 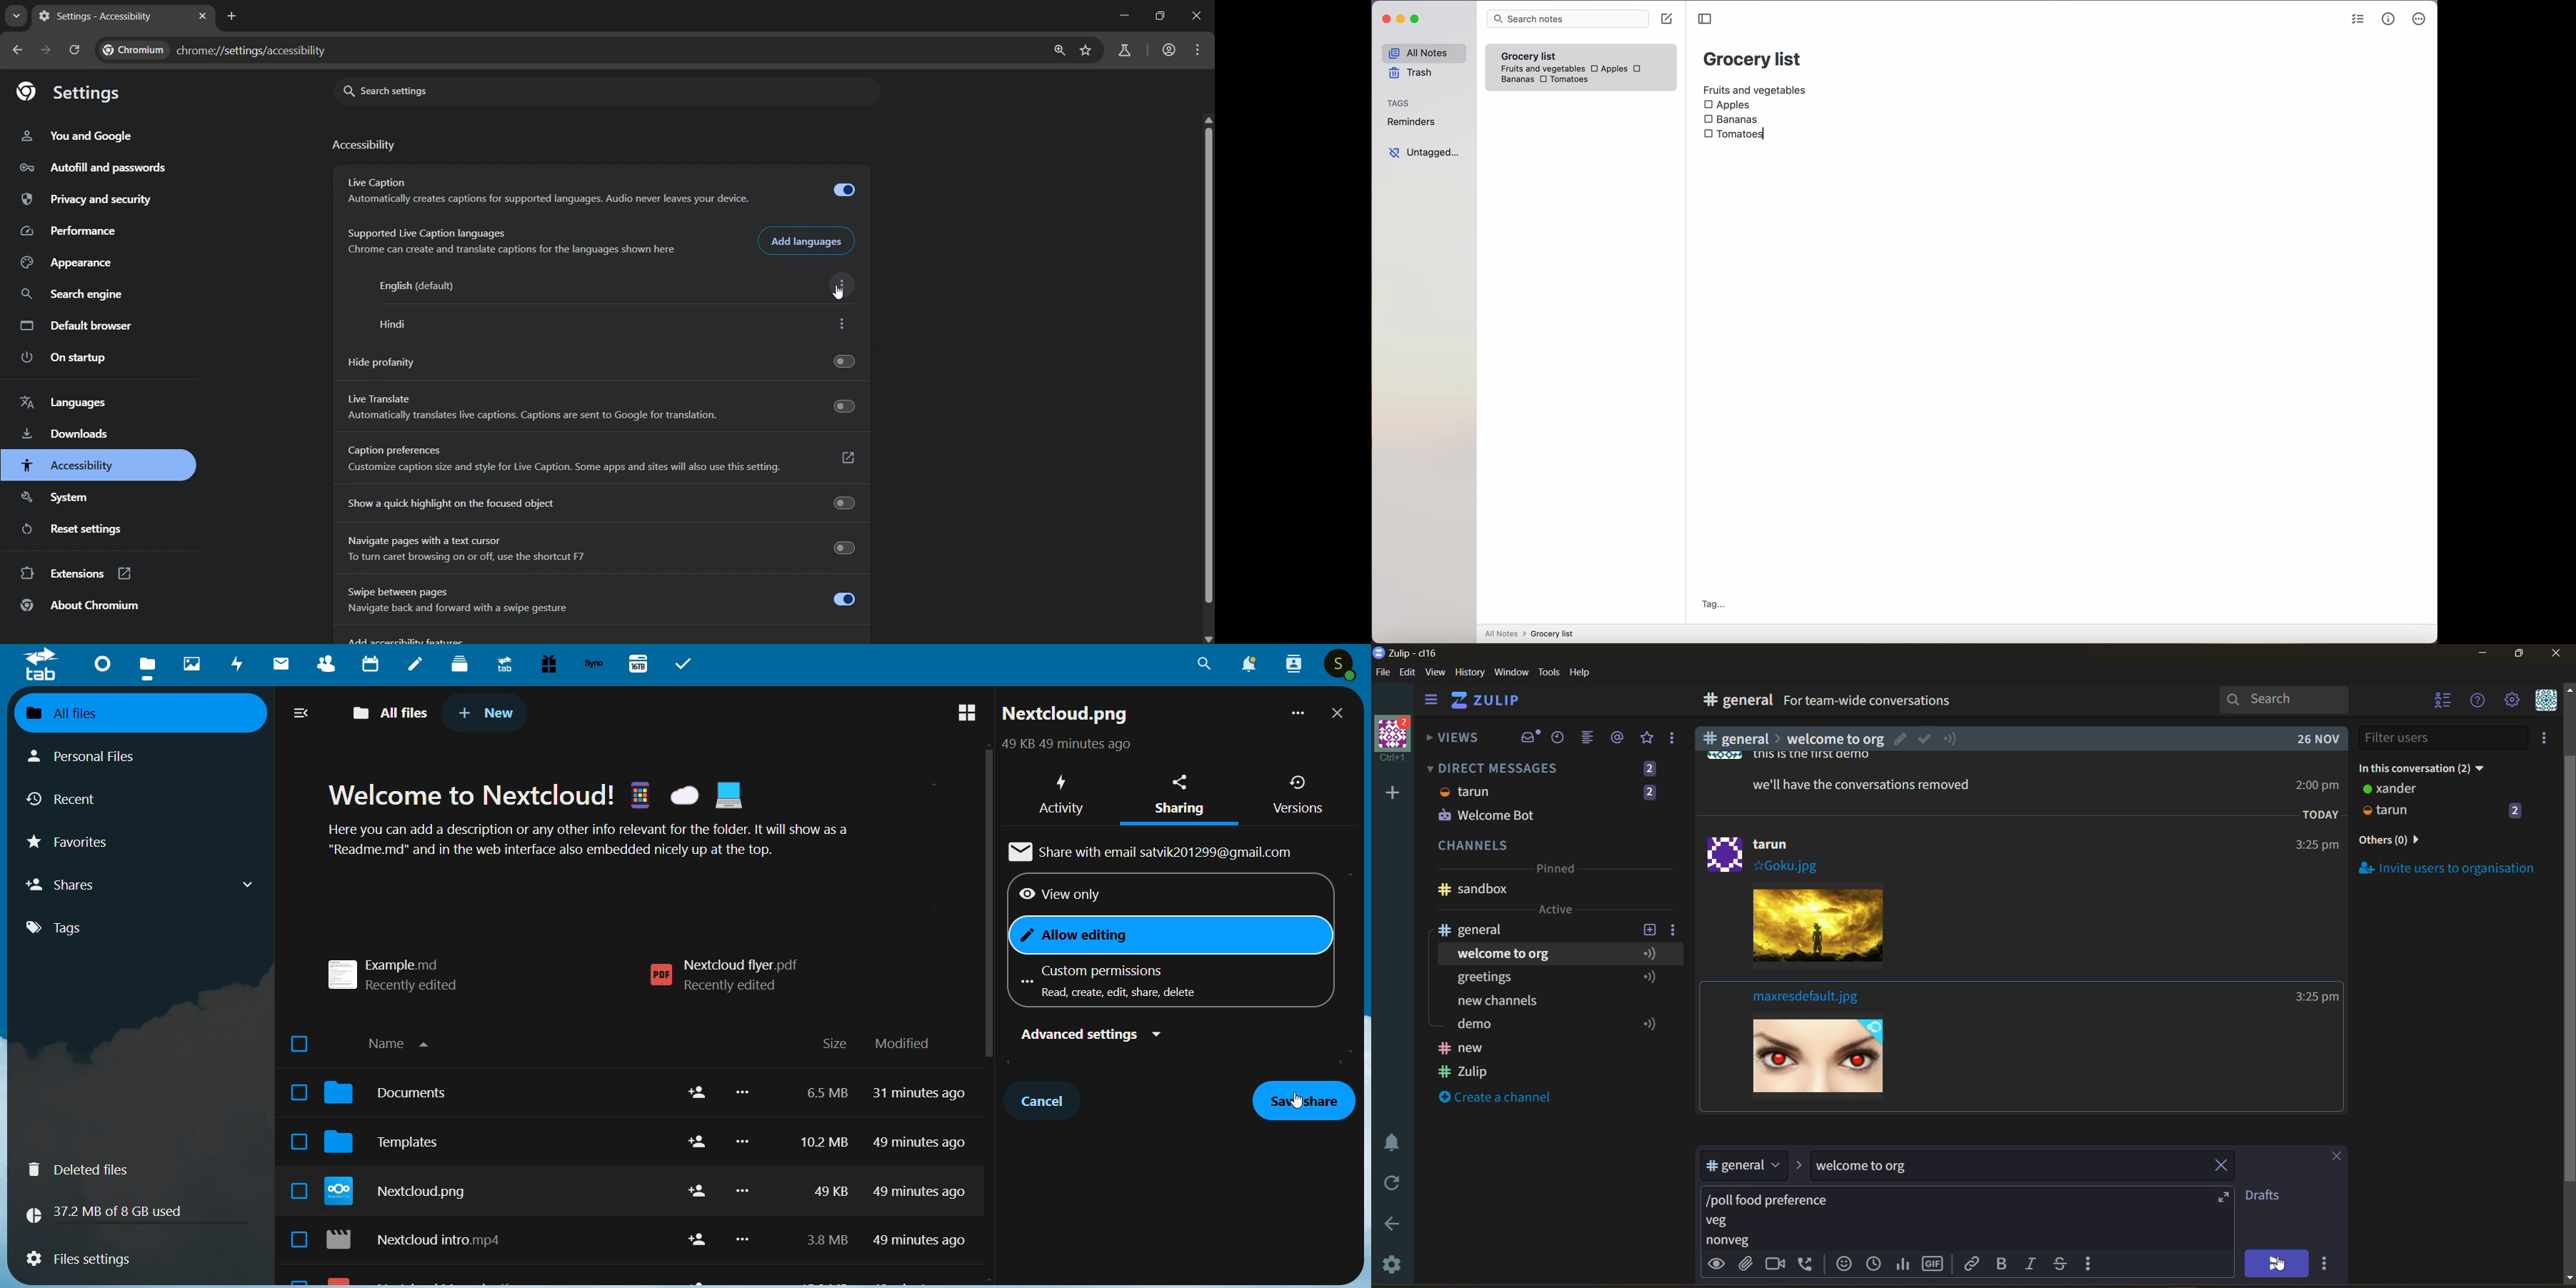 I want to click on , so click(x=2317, y=847).